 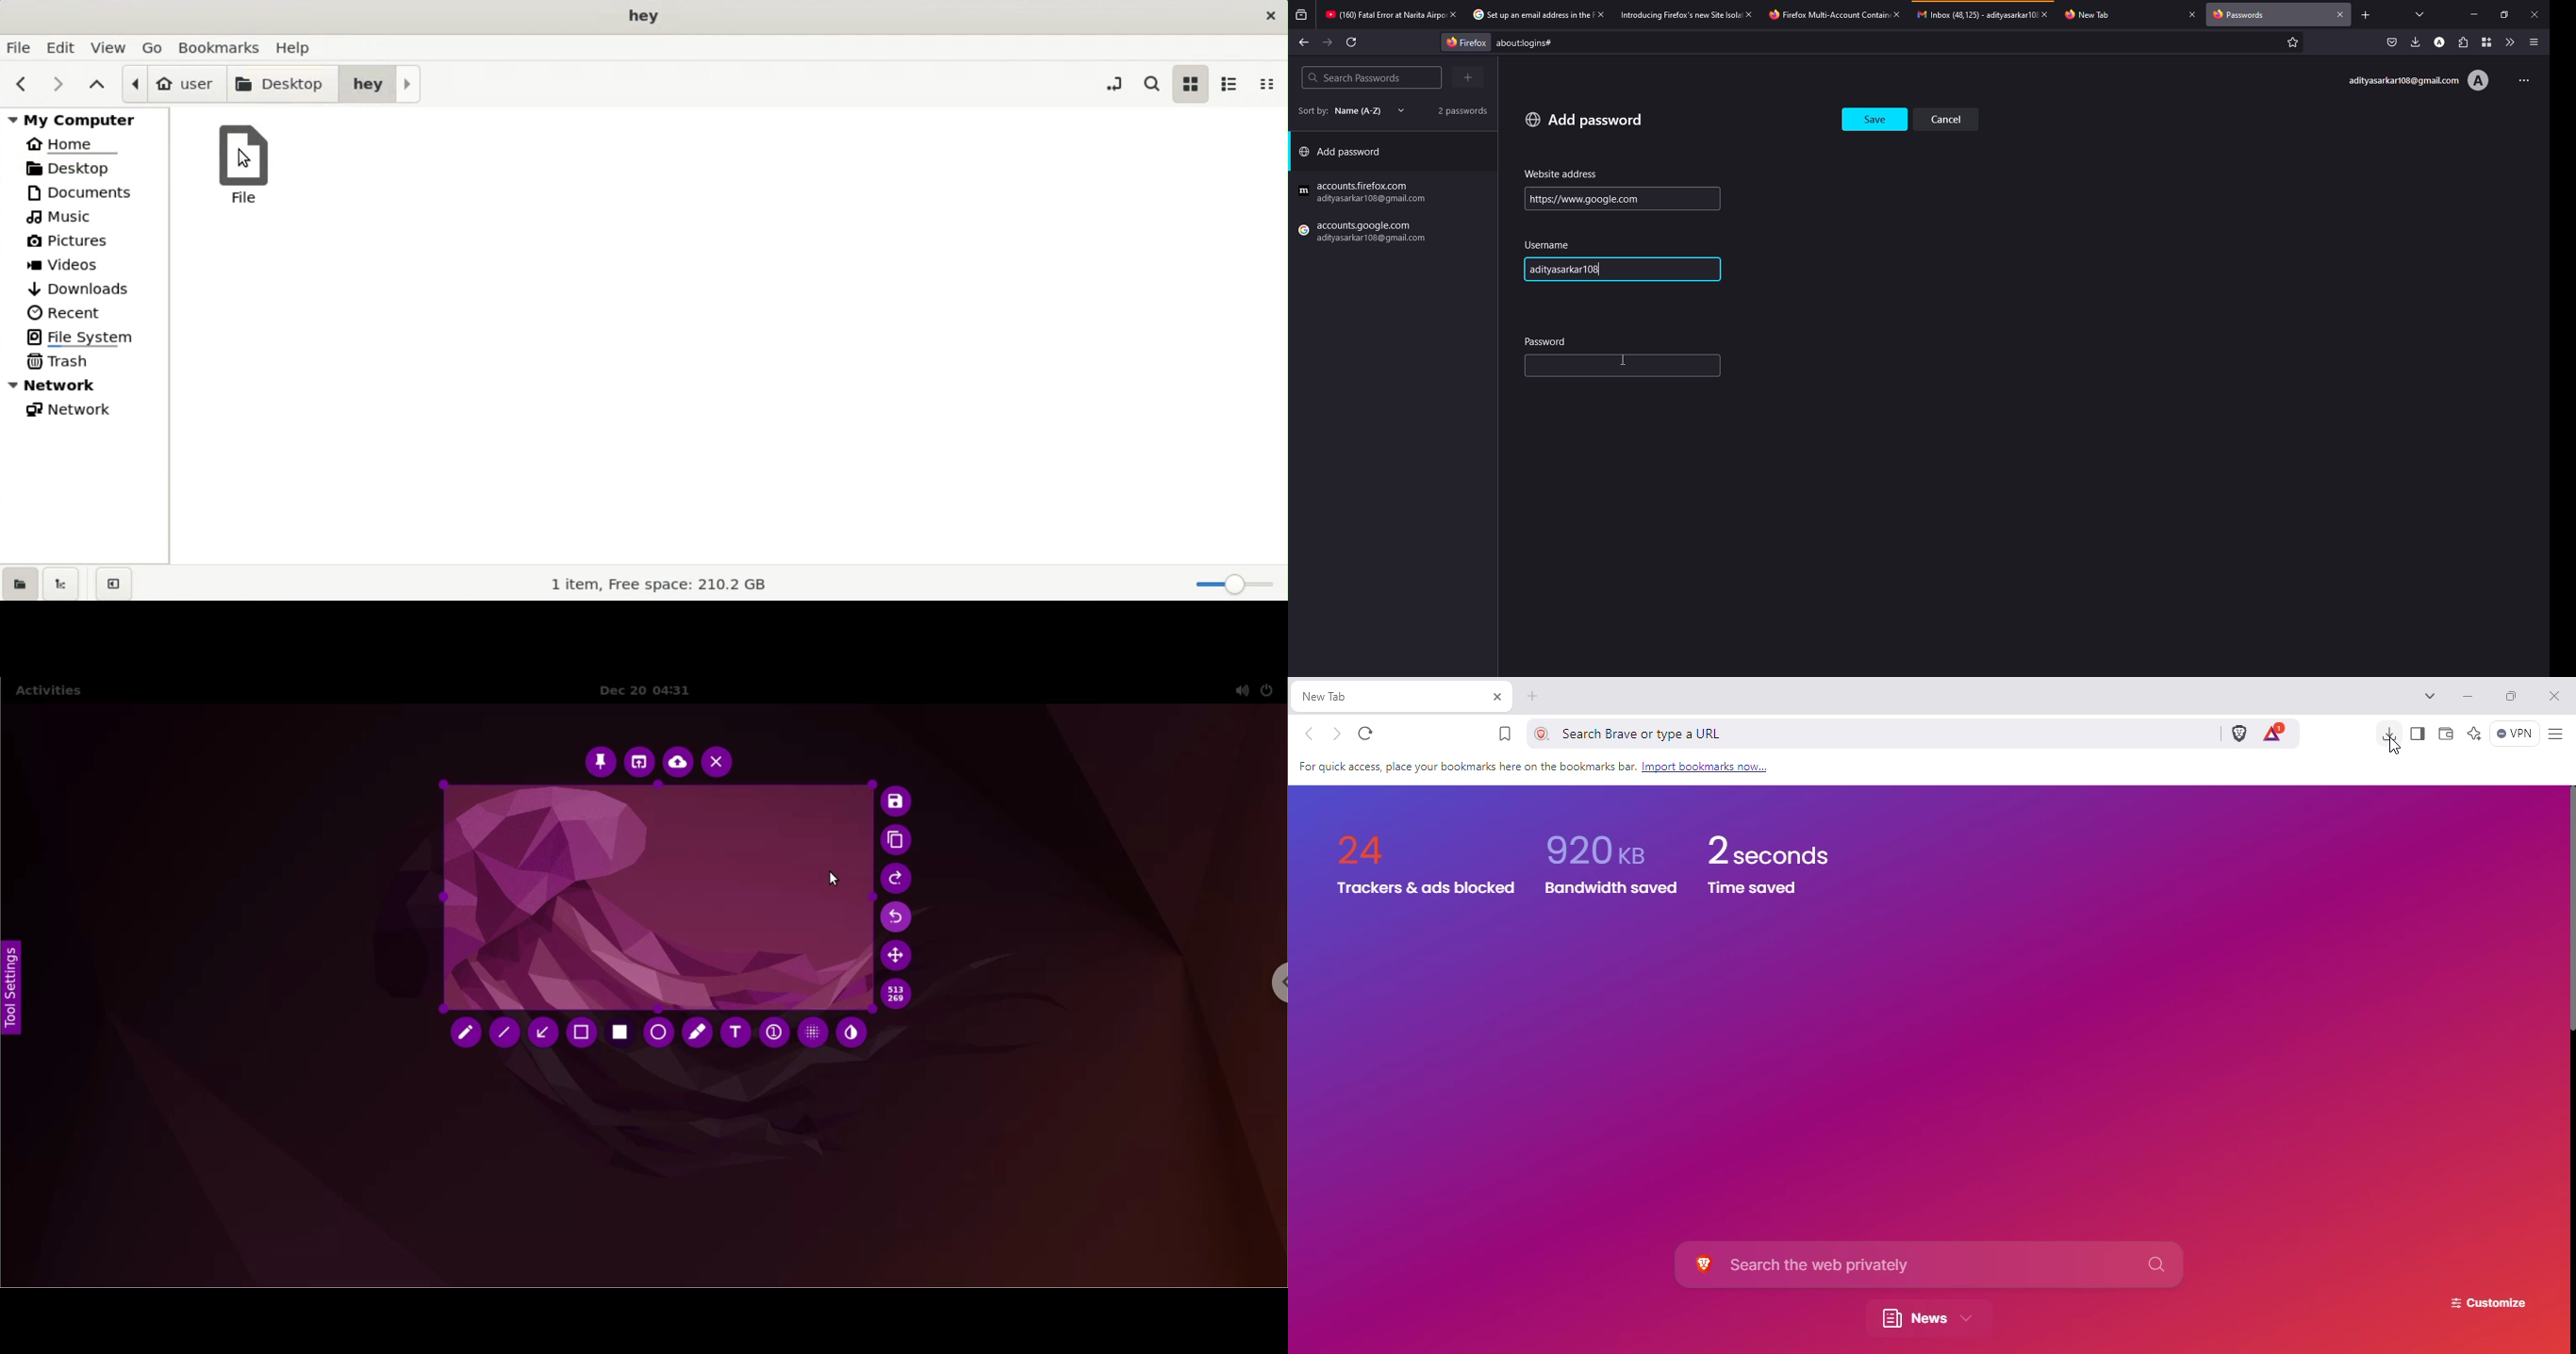 I want to click on activities, so click(x=53, y=690).